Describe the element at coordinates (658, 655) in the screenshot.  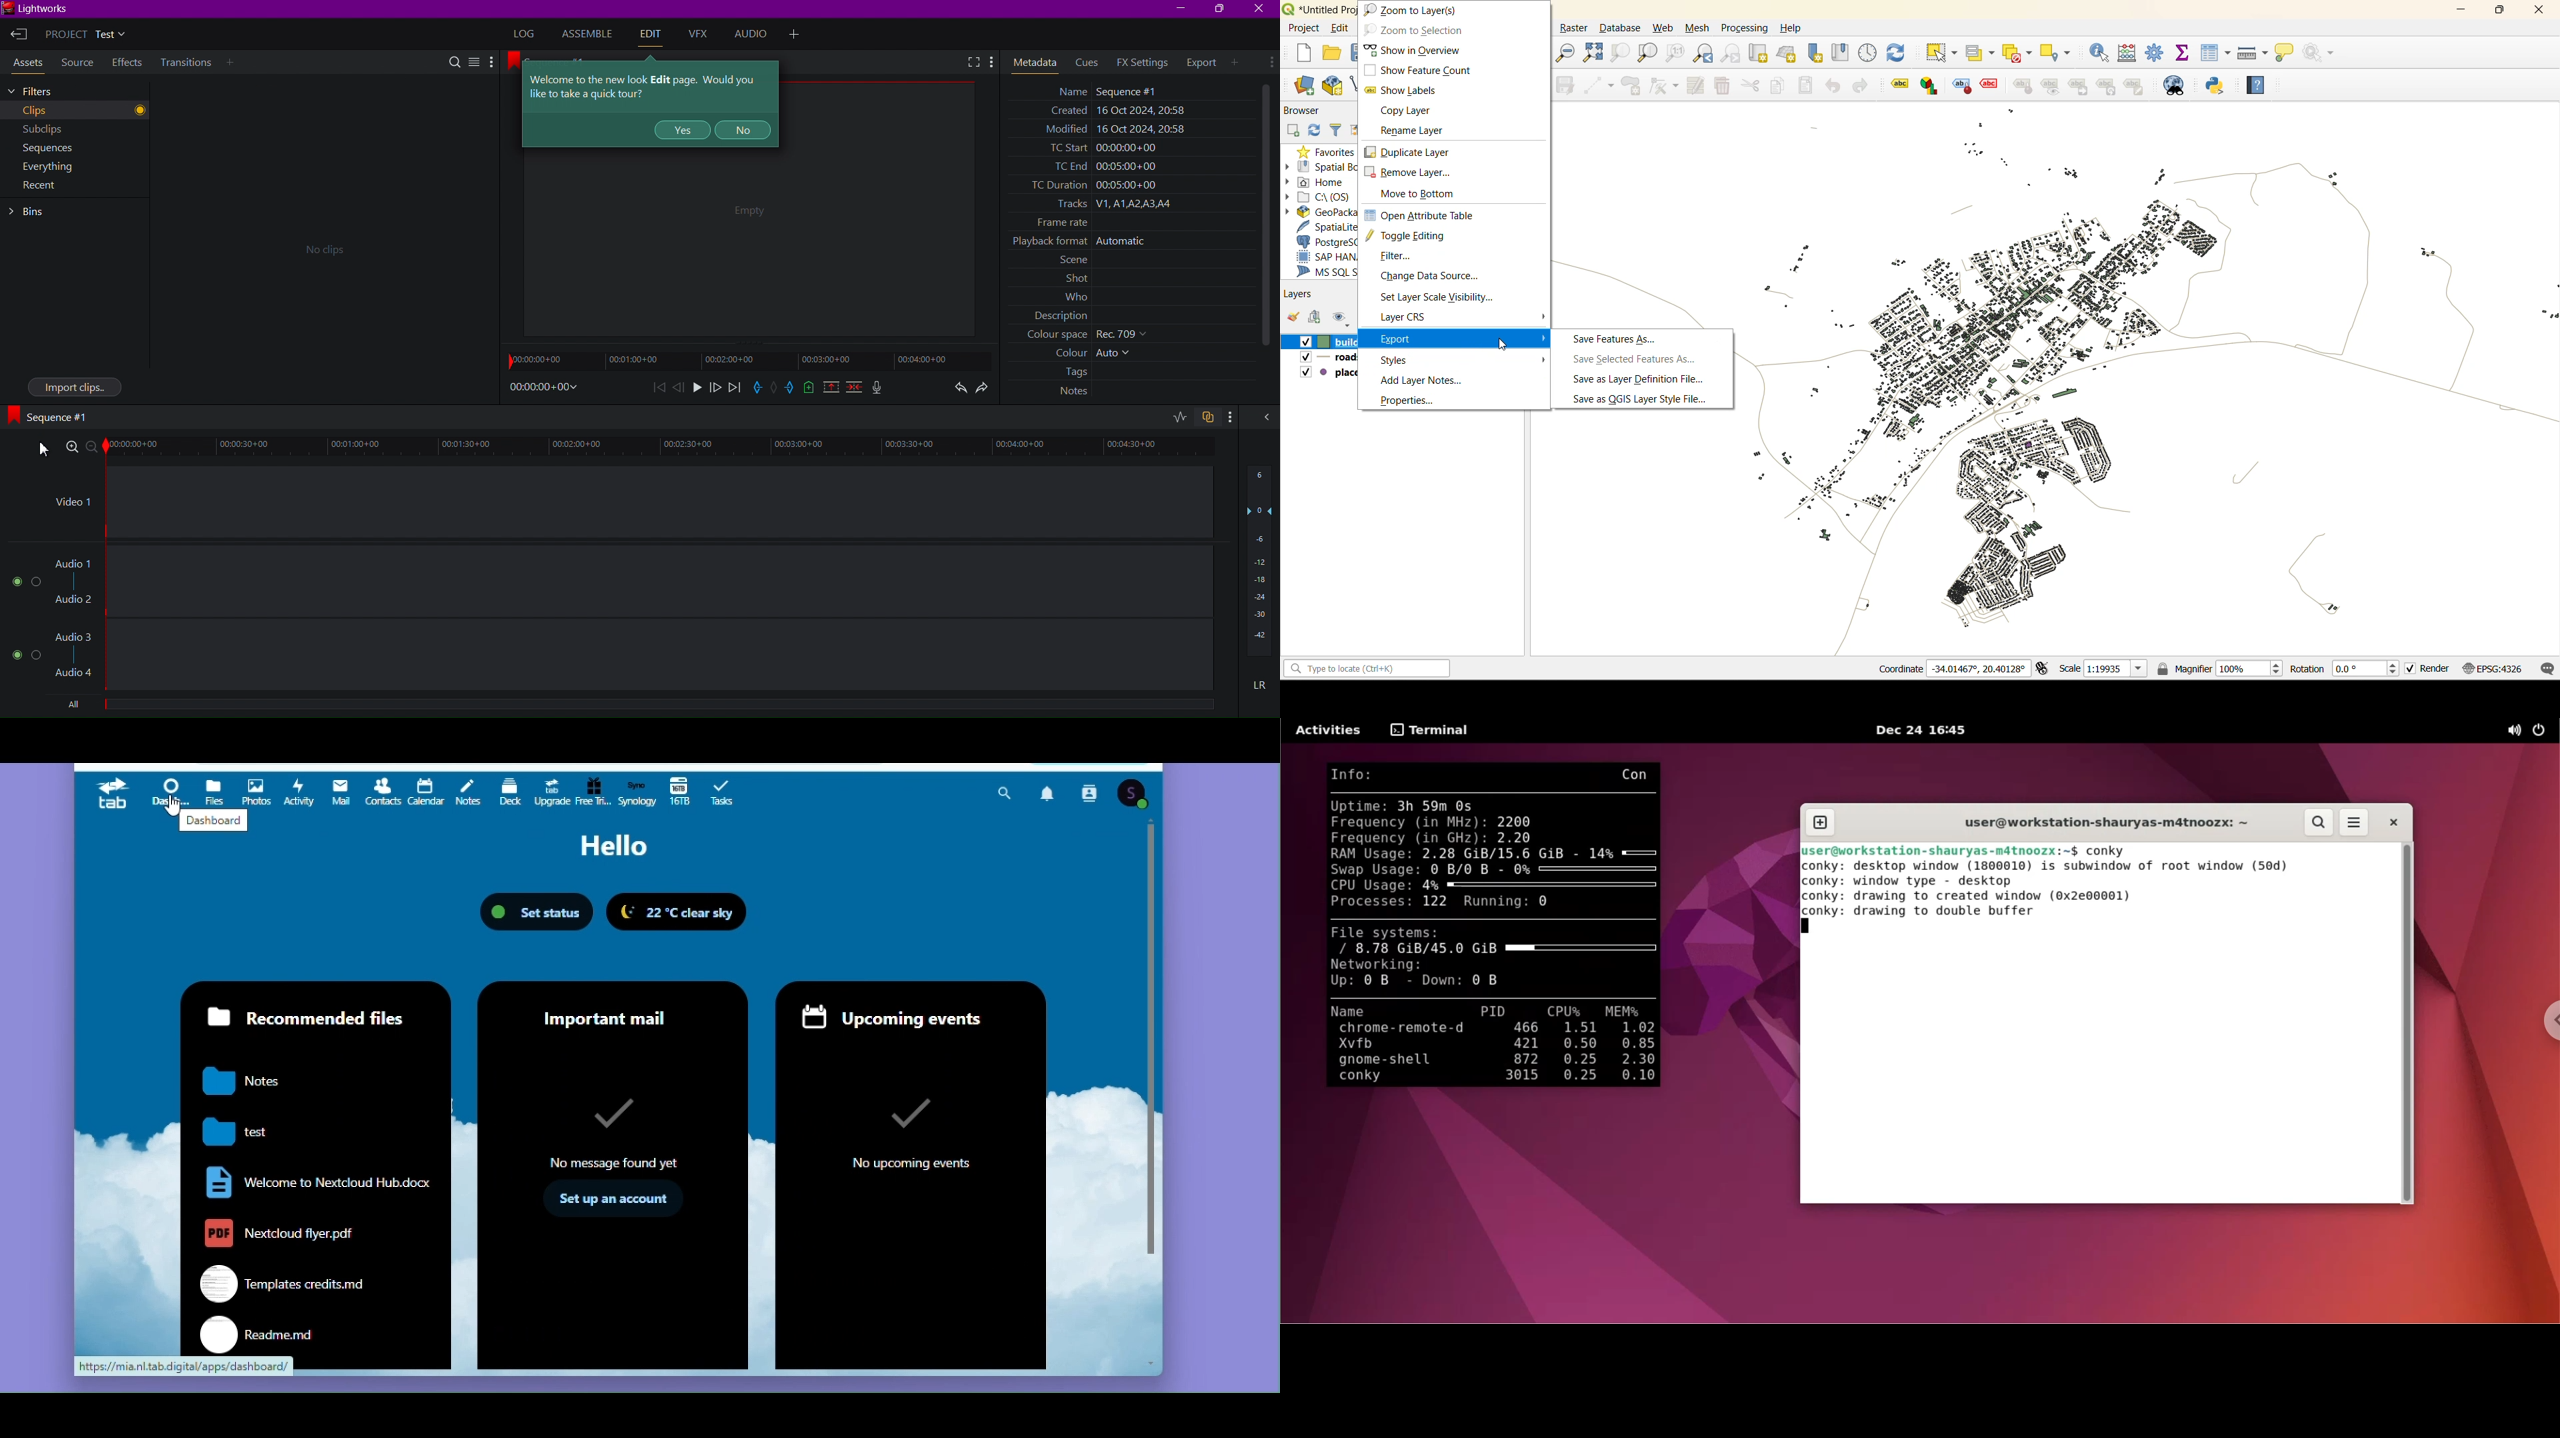
I see `Audio Track` at that location.